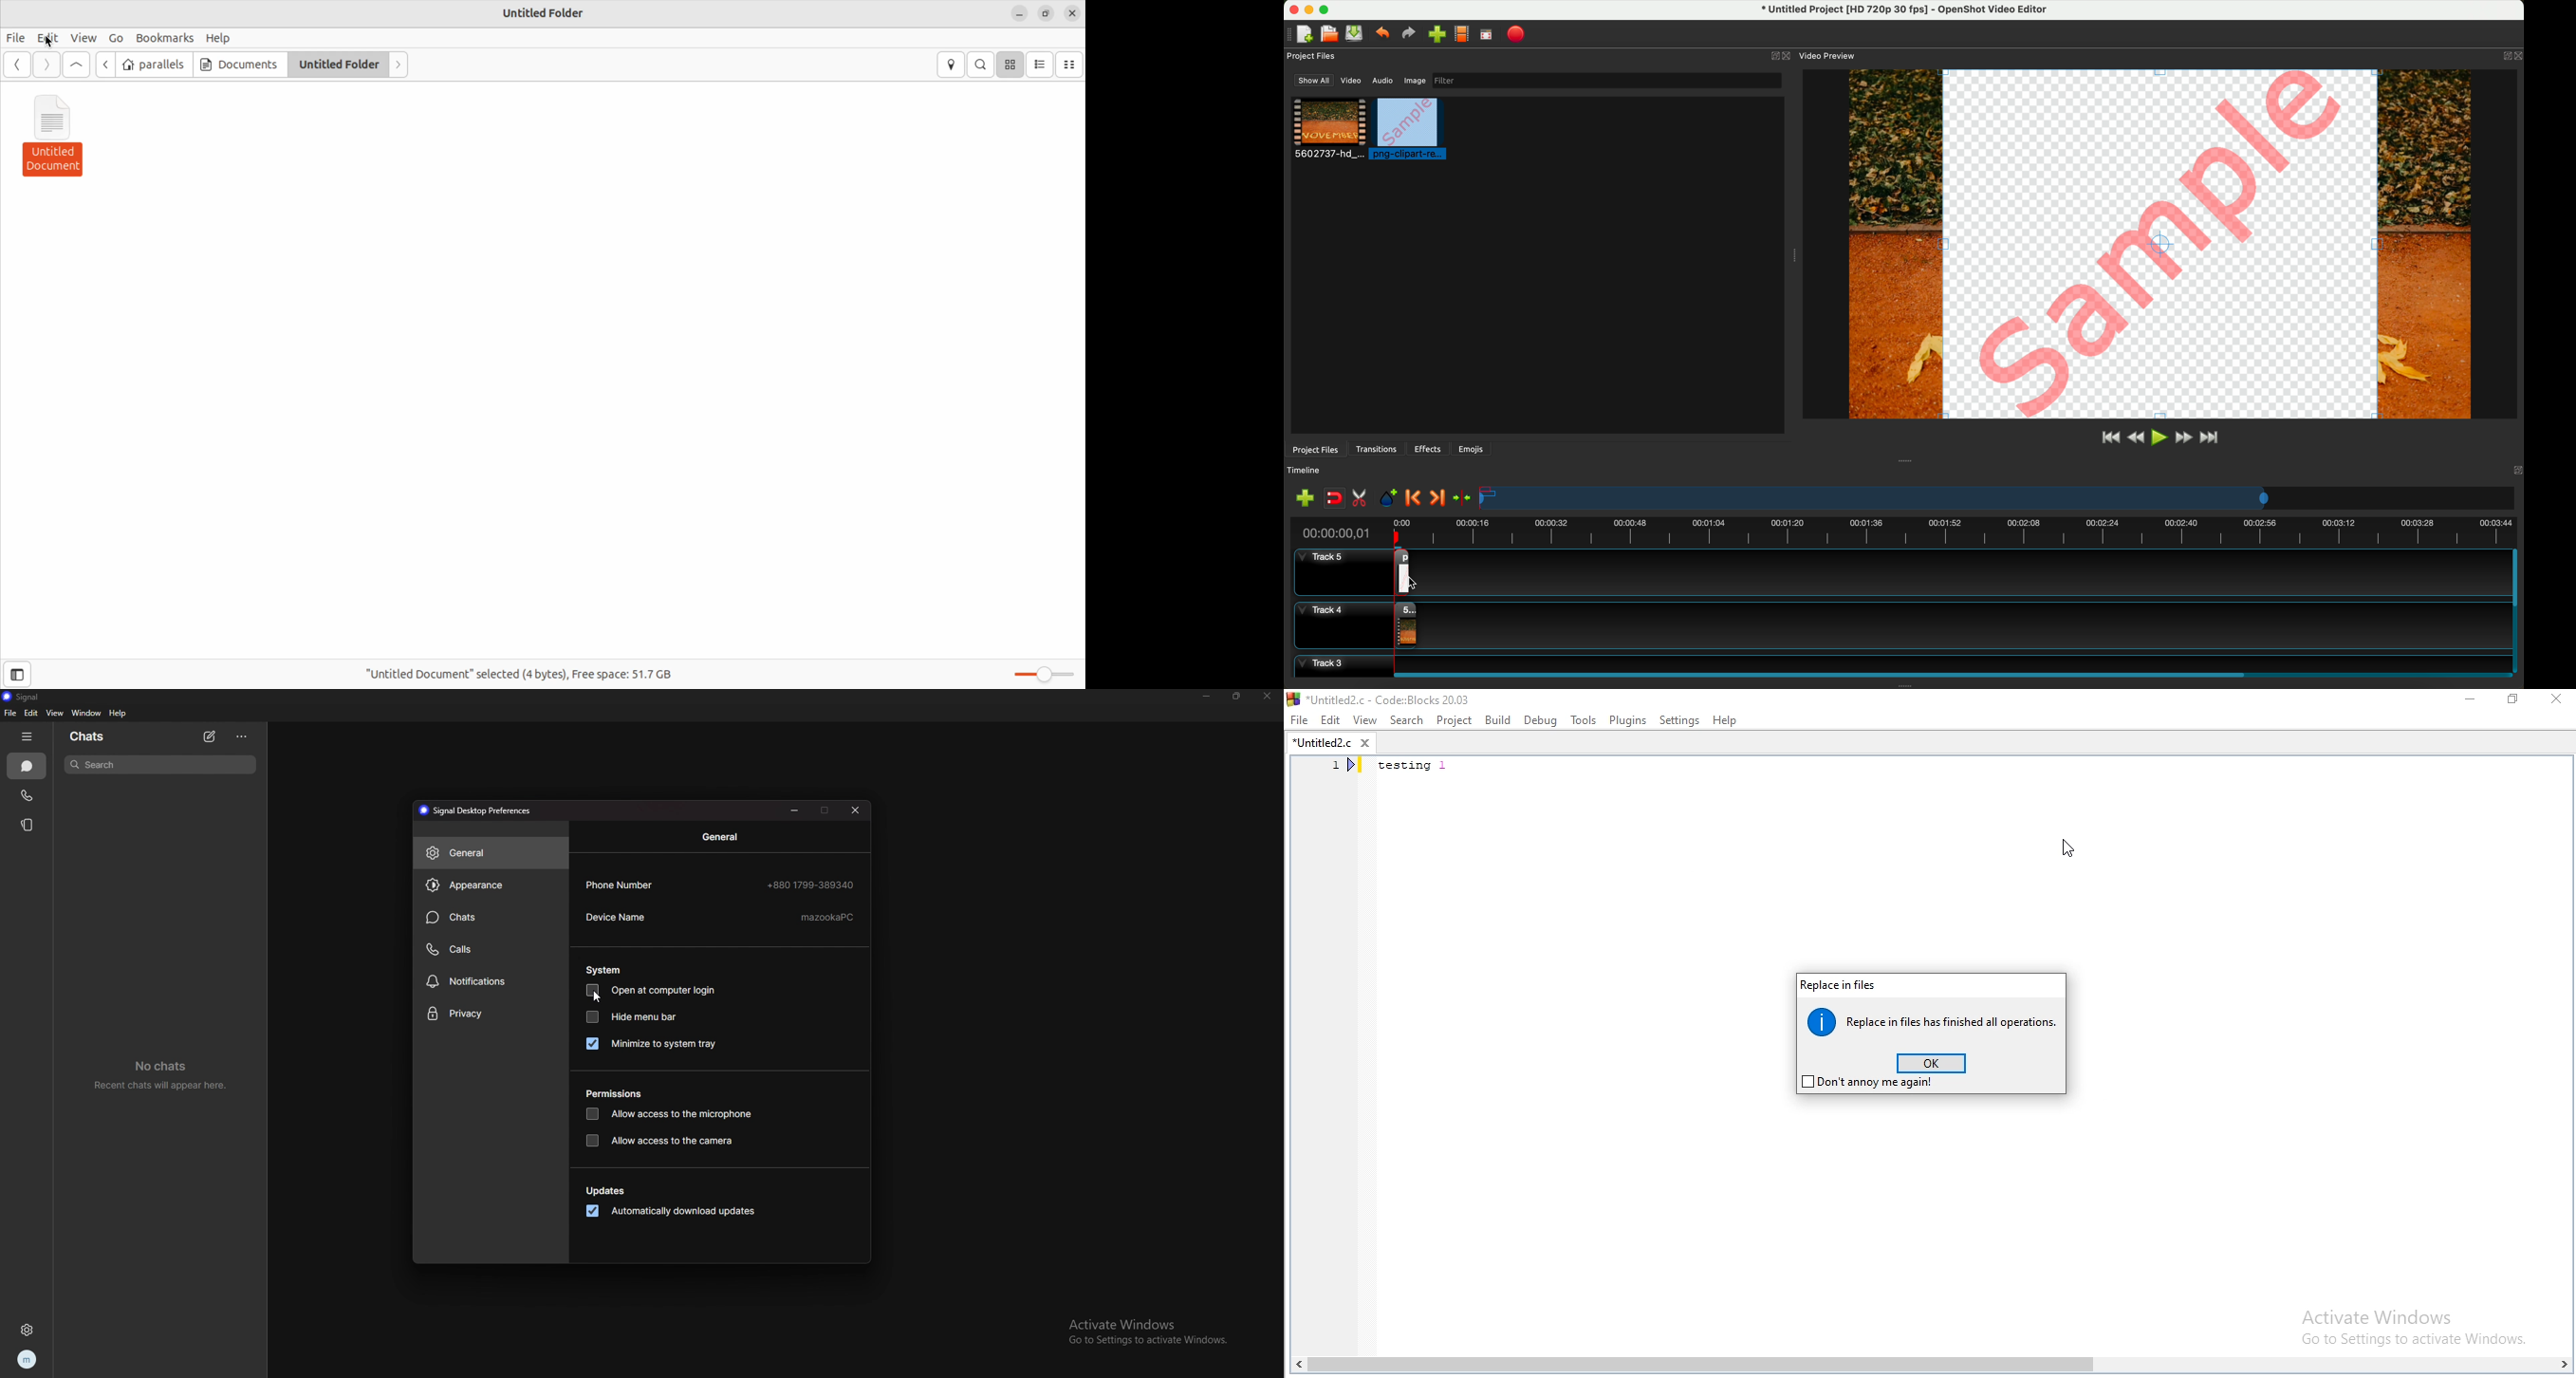 Image resolution: width=2576 pixels, height=1400 pixels. What do you see at coordinates (49, 37) in the screenshot?
I see `Edit` at bounding box center [49, 37].